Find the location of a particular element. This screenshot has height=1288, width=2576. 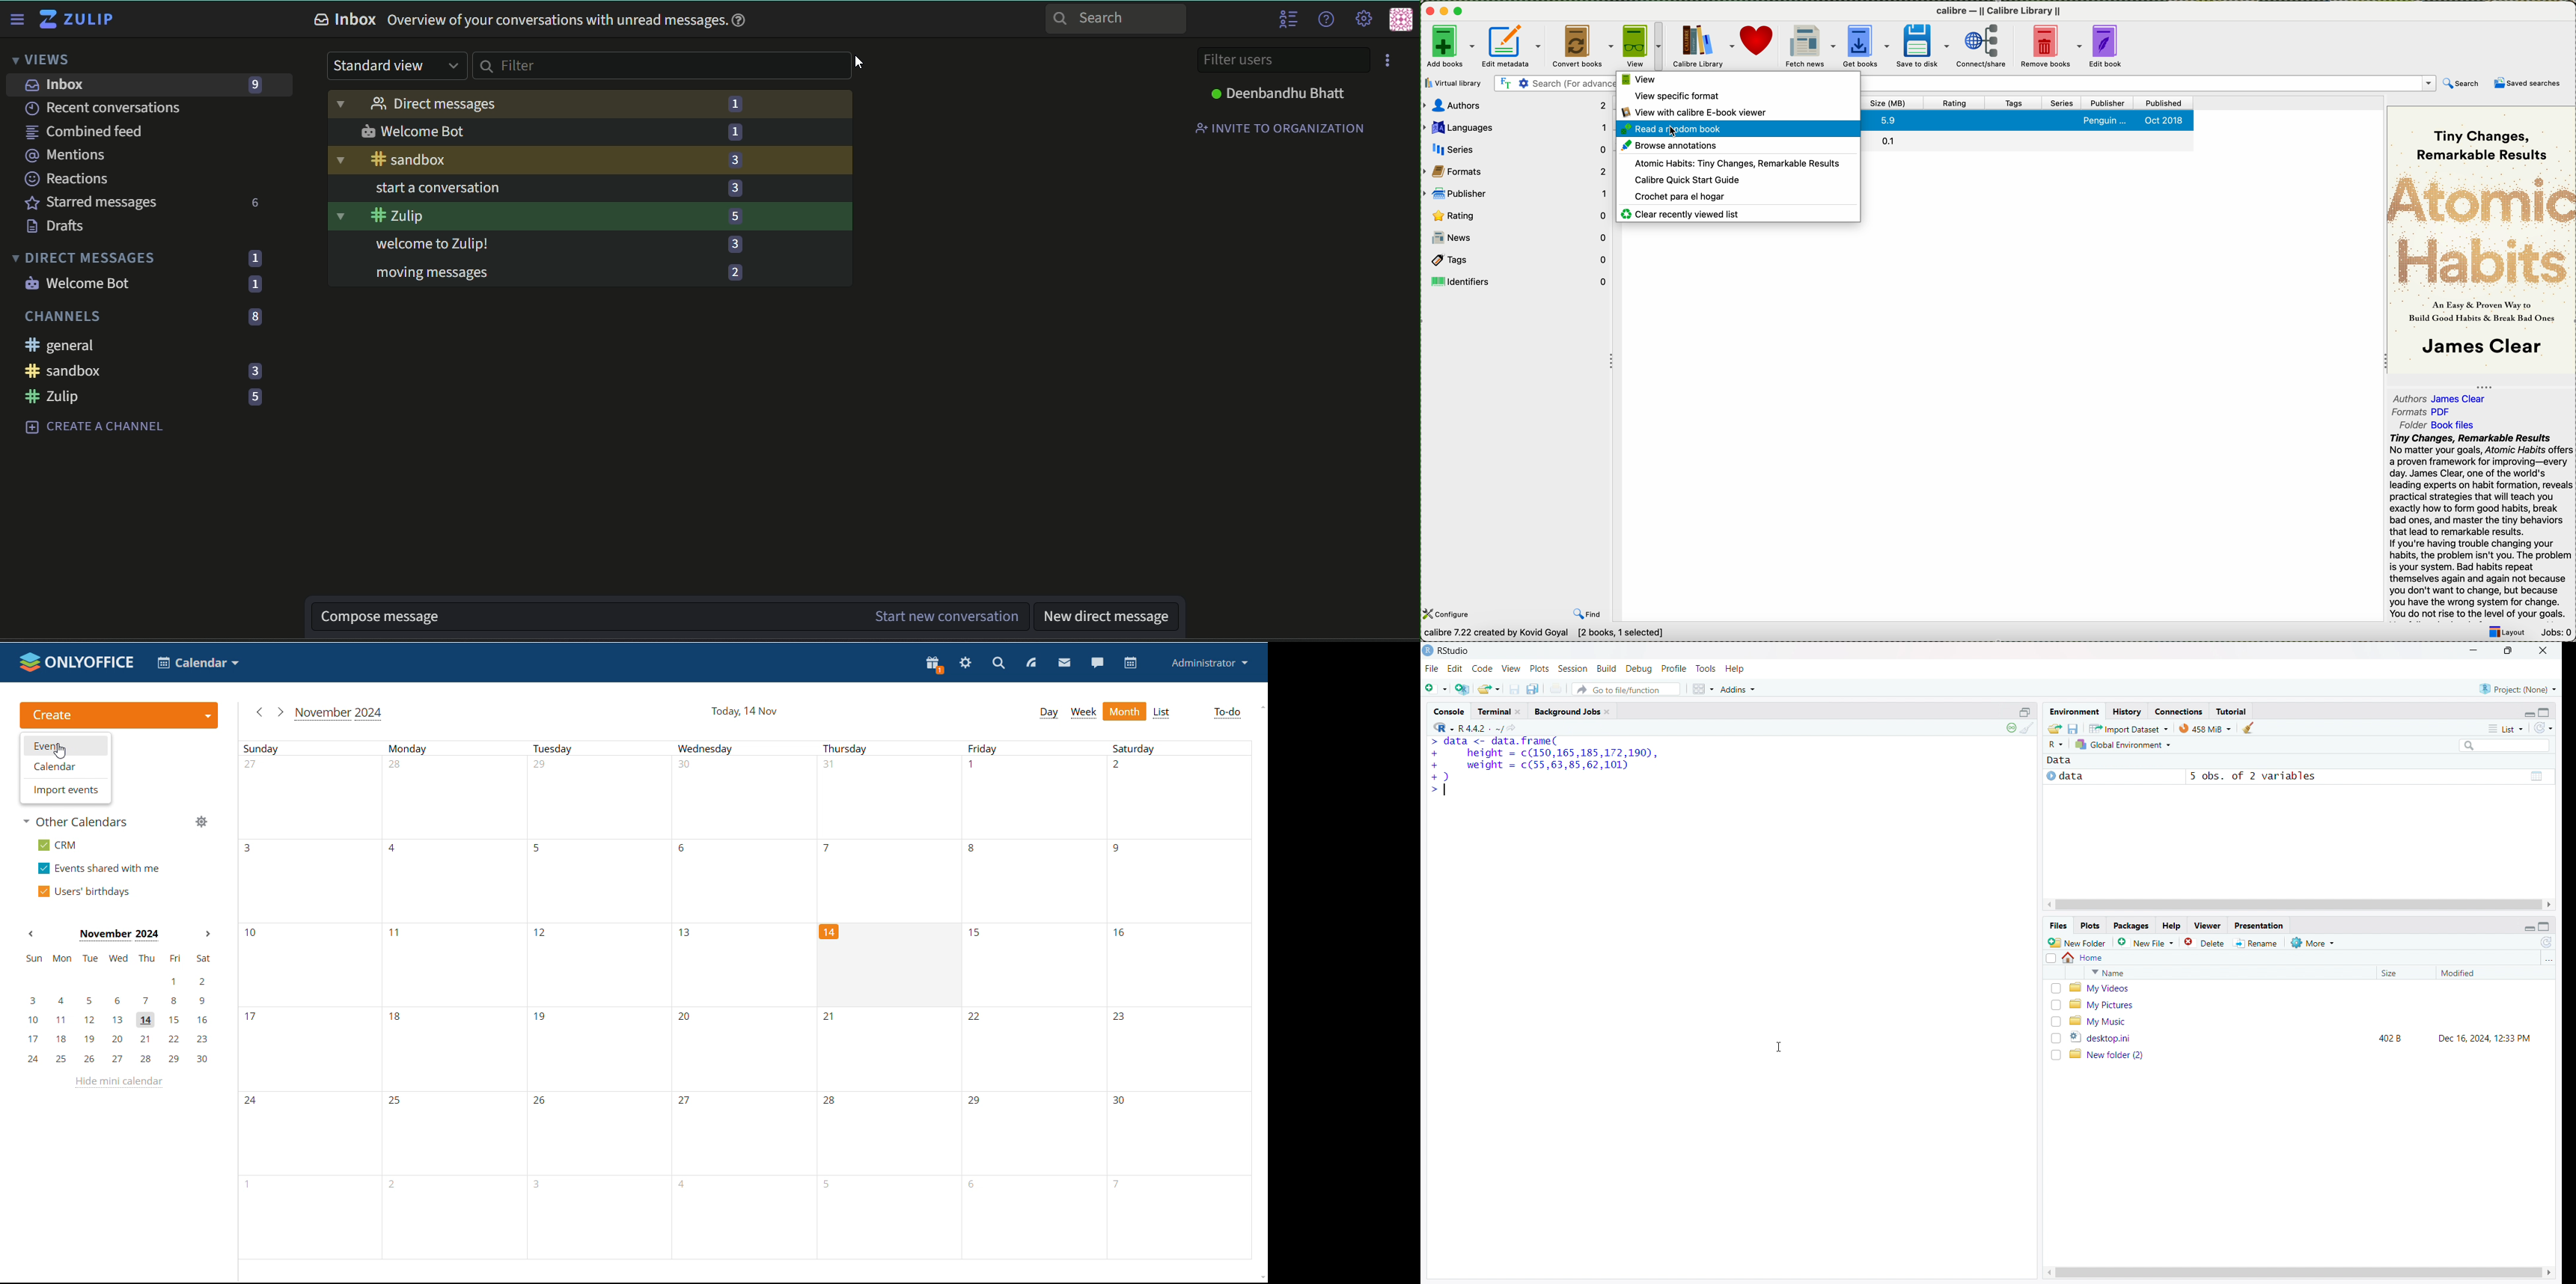

clear console is located at coordinates (2028, 728).